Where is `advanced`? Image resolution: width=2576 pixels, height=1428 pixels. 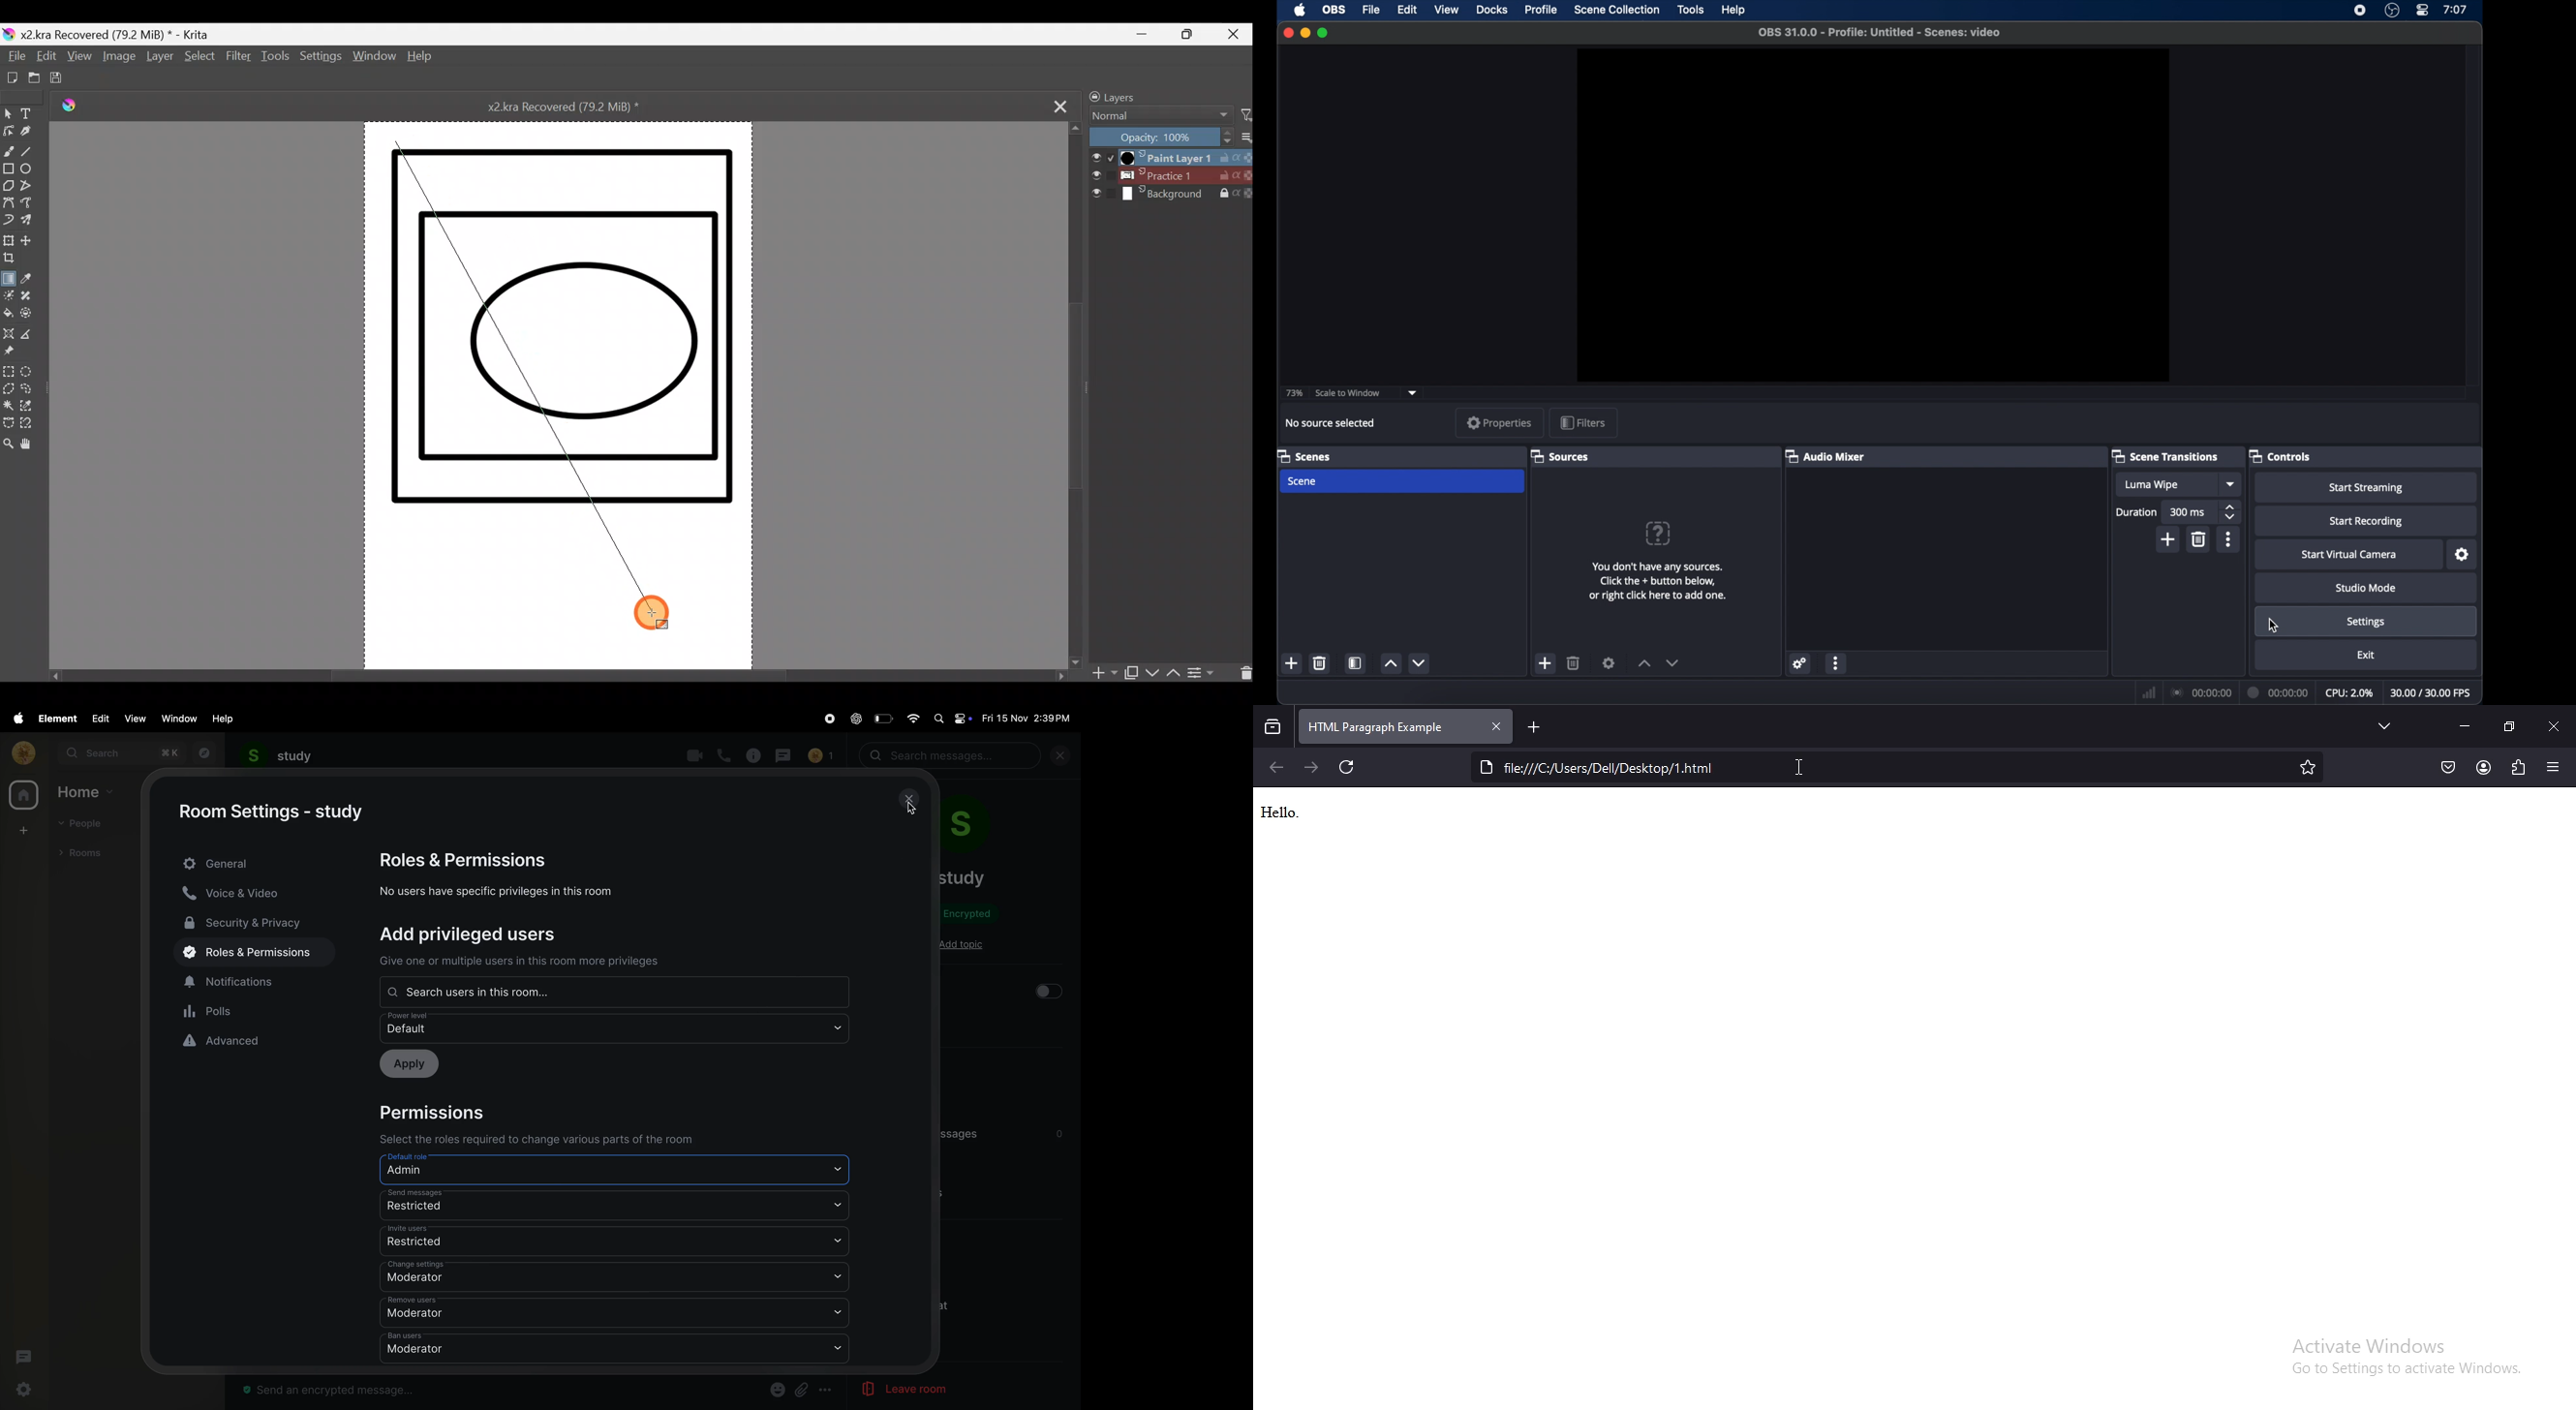 advanced is located at coordinates (254, 1041).